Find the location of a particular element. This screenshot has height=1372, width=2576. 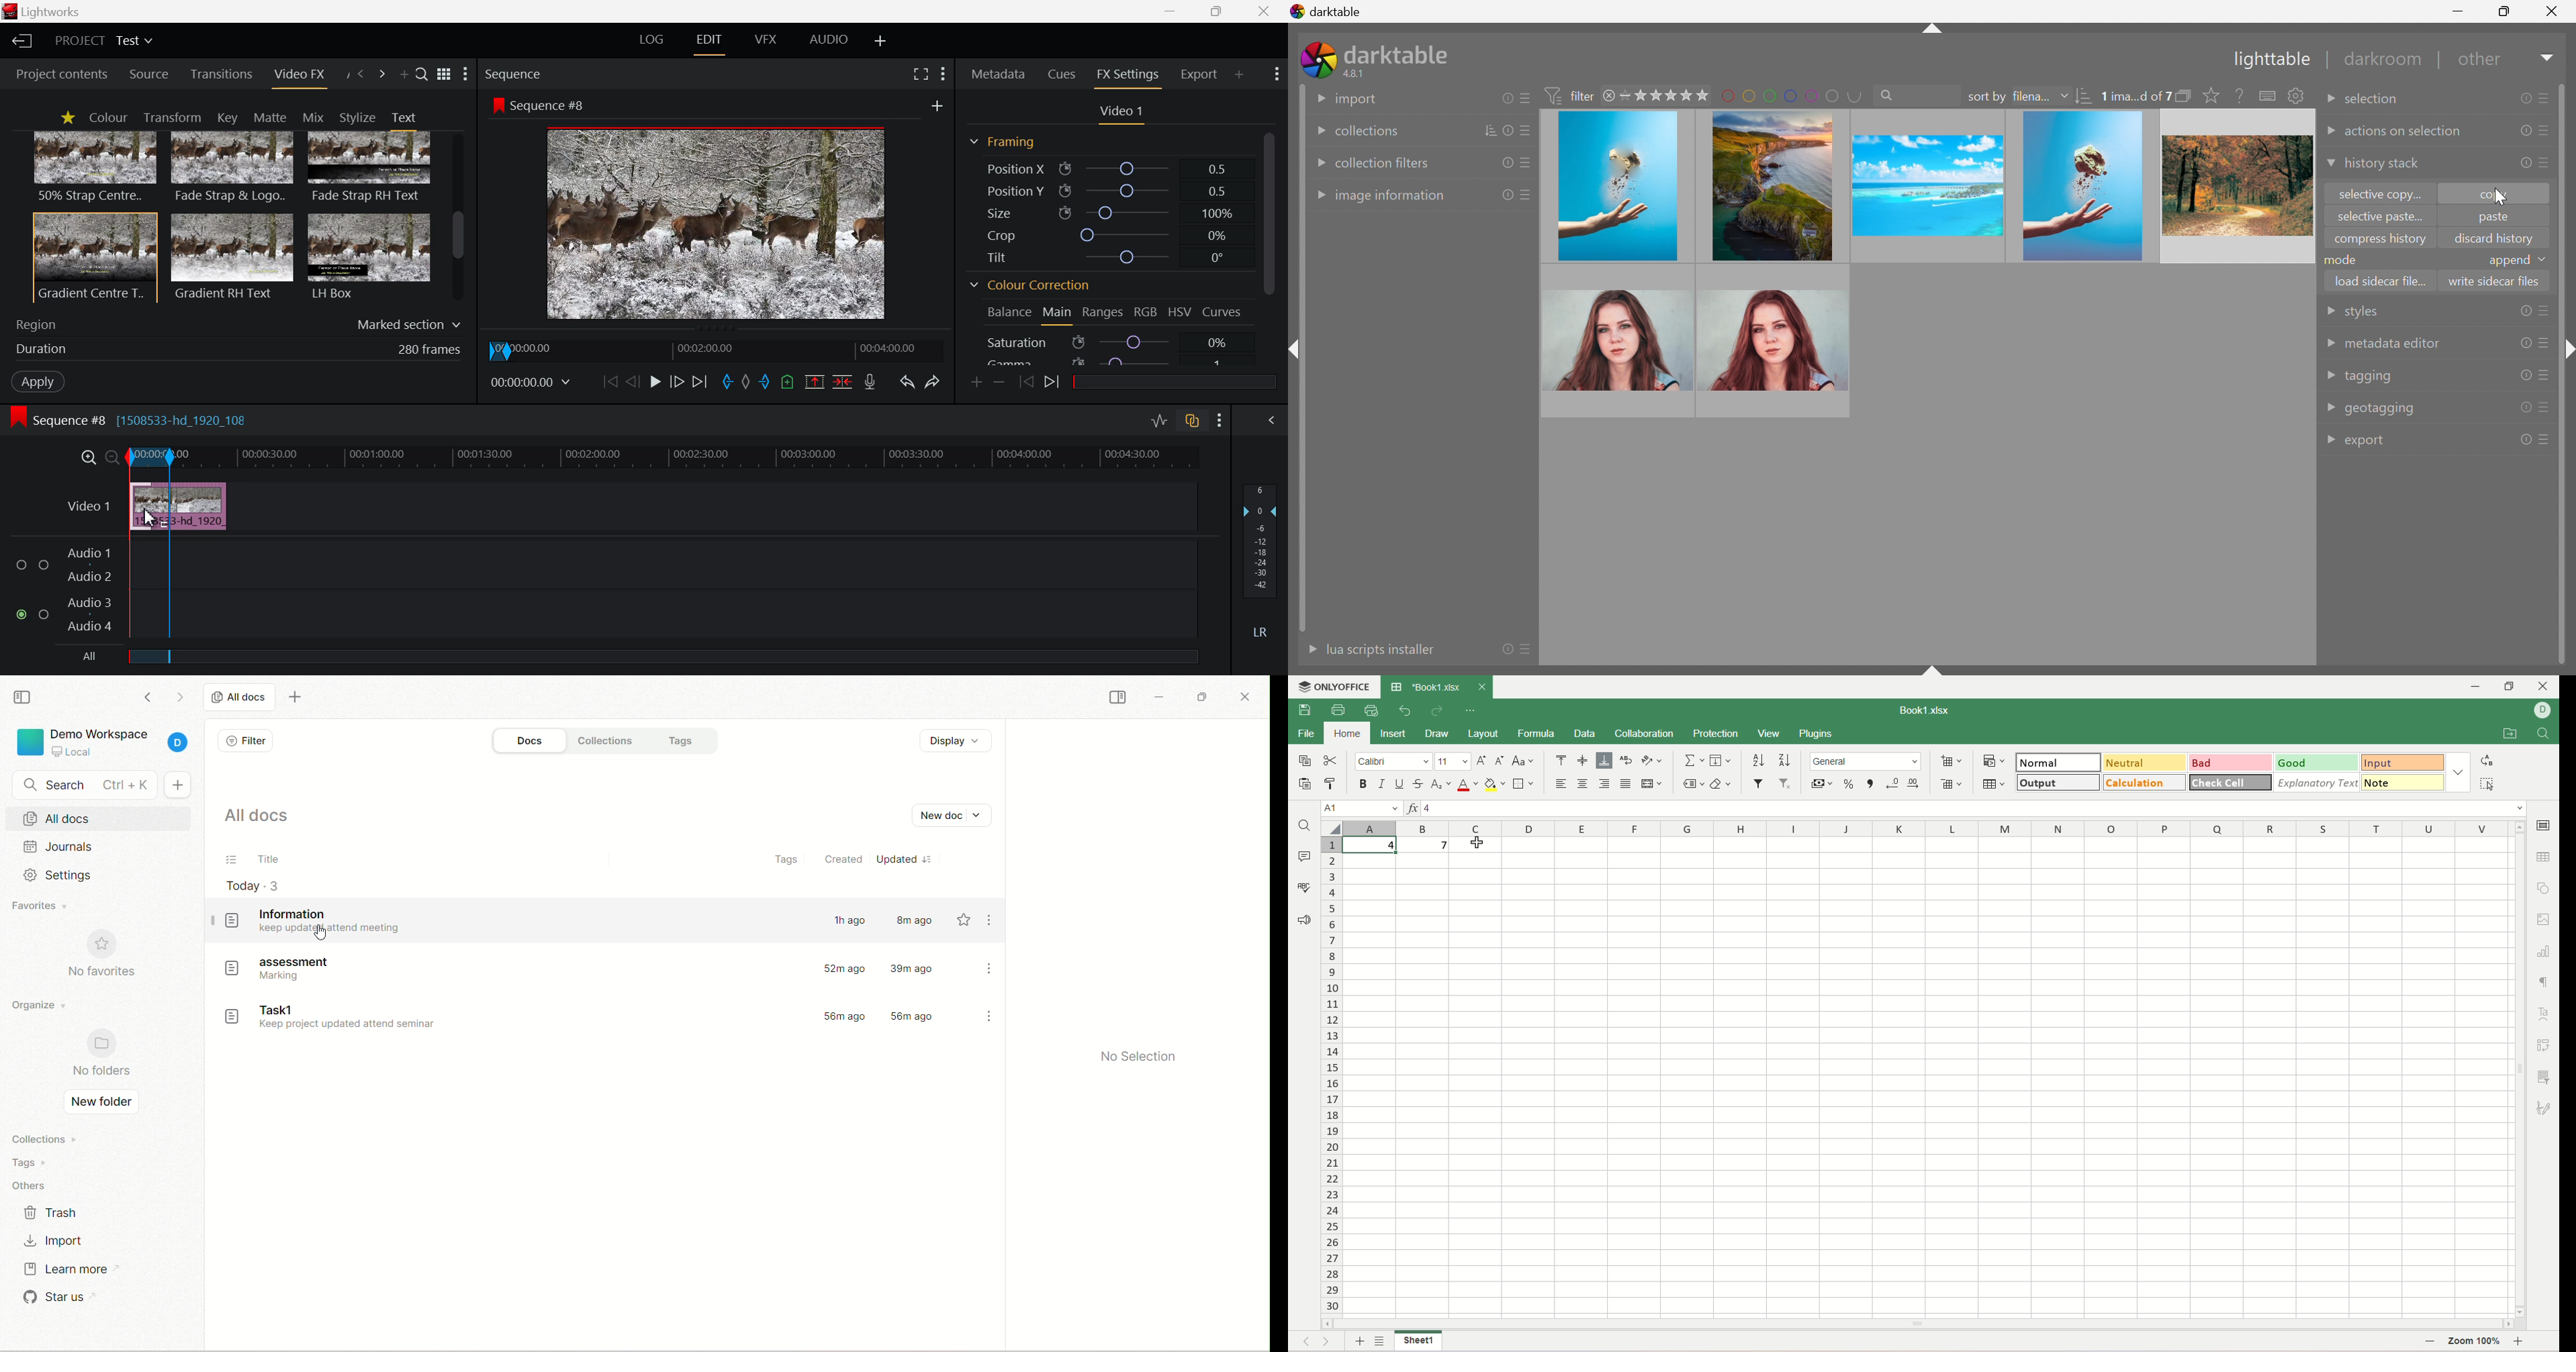

import is located at coordinates (1357, 100).